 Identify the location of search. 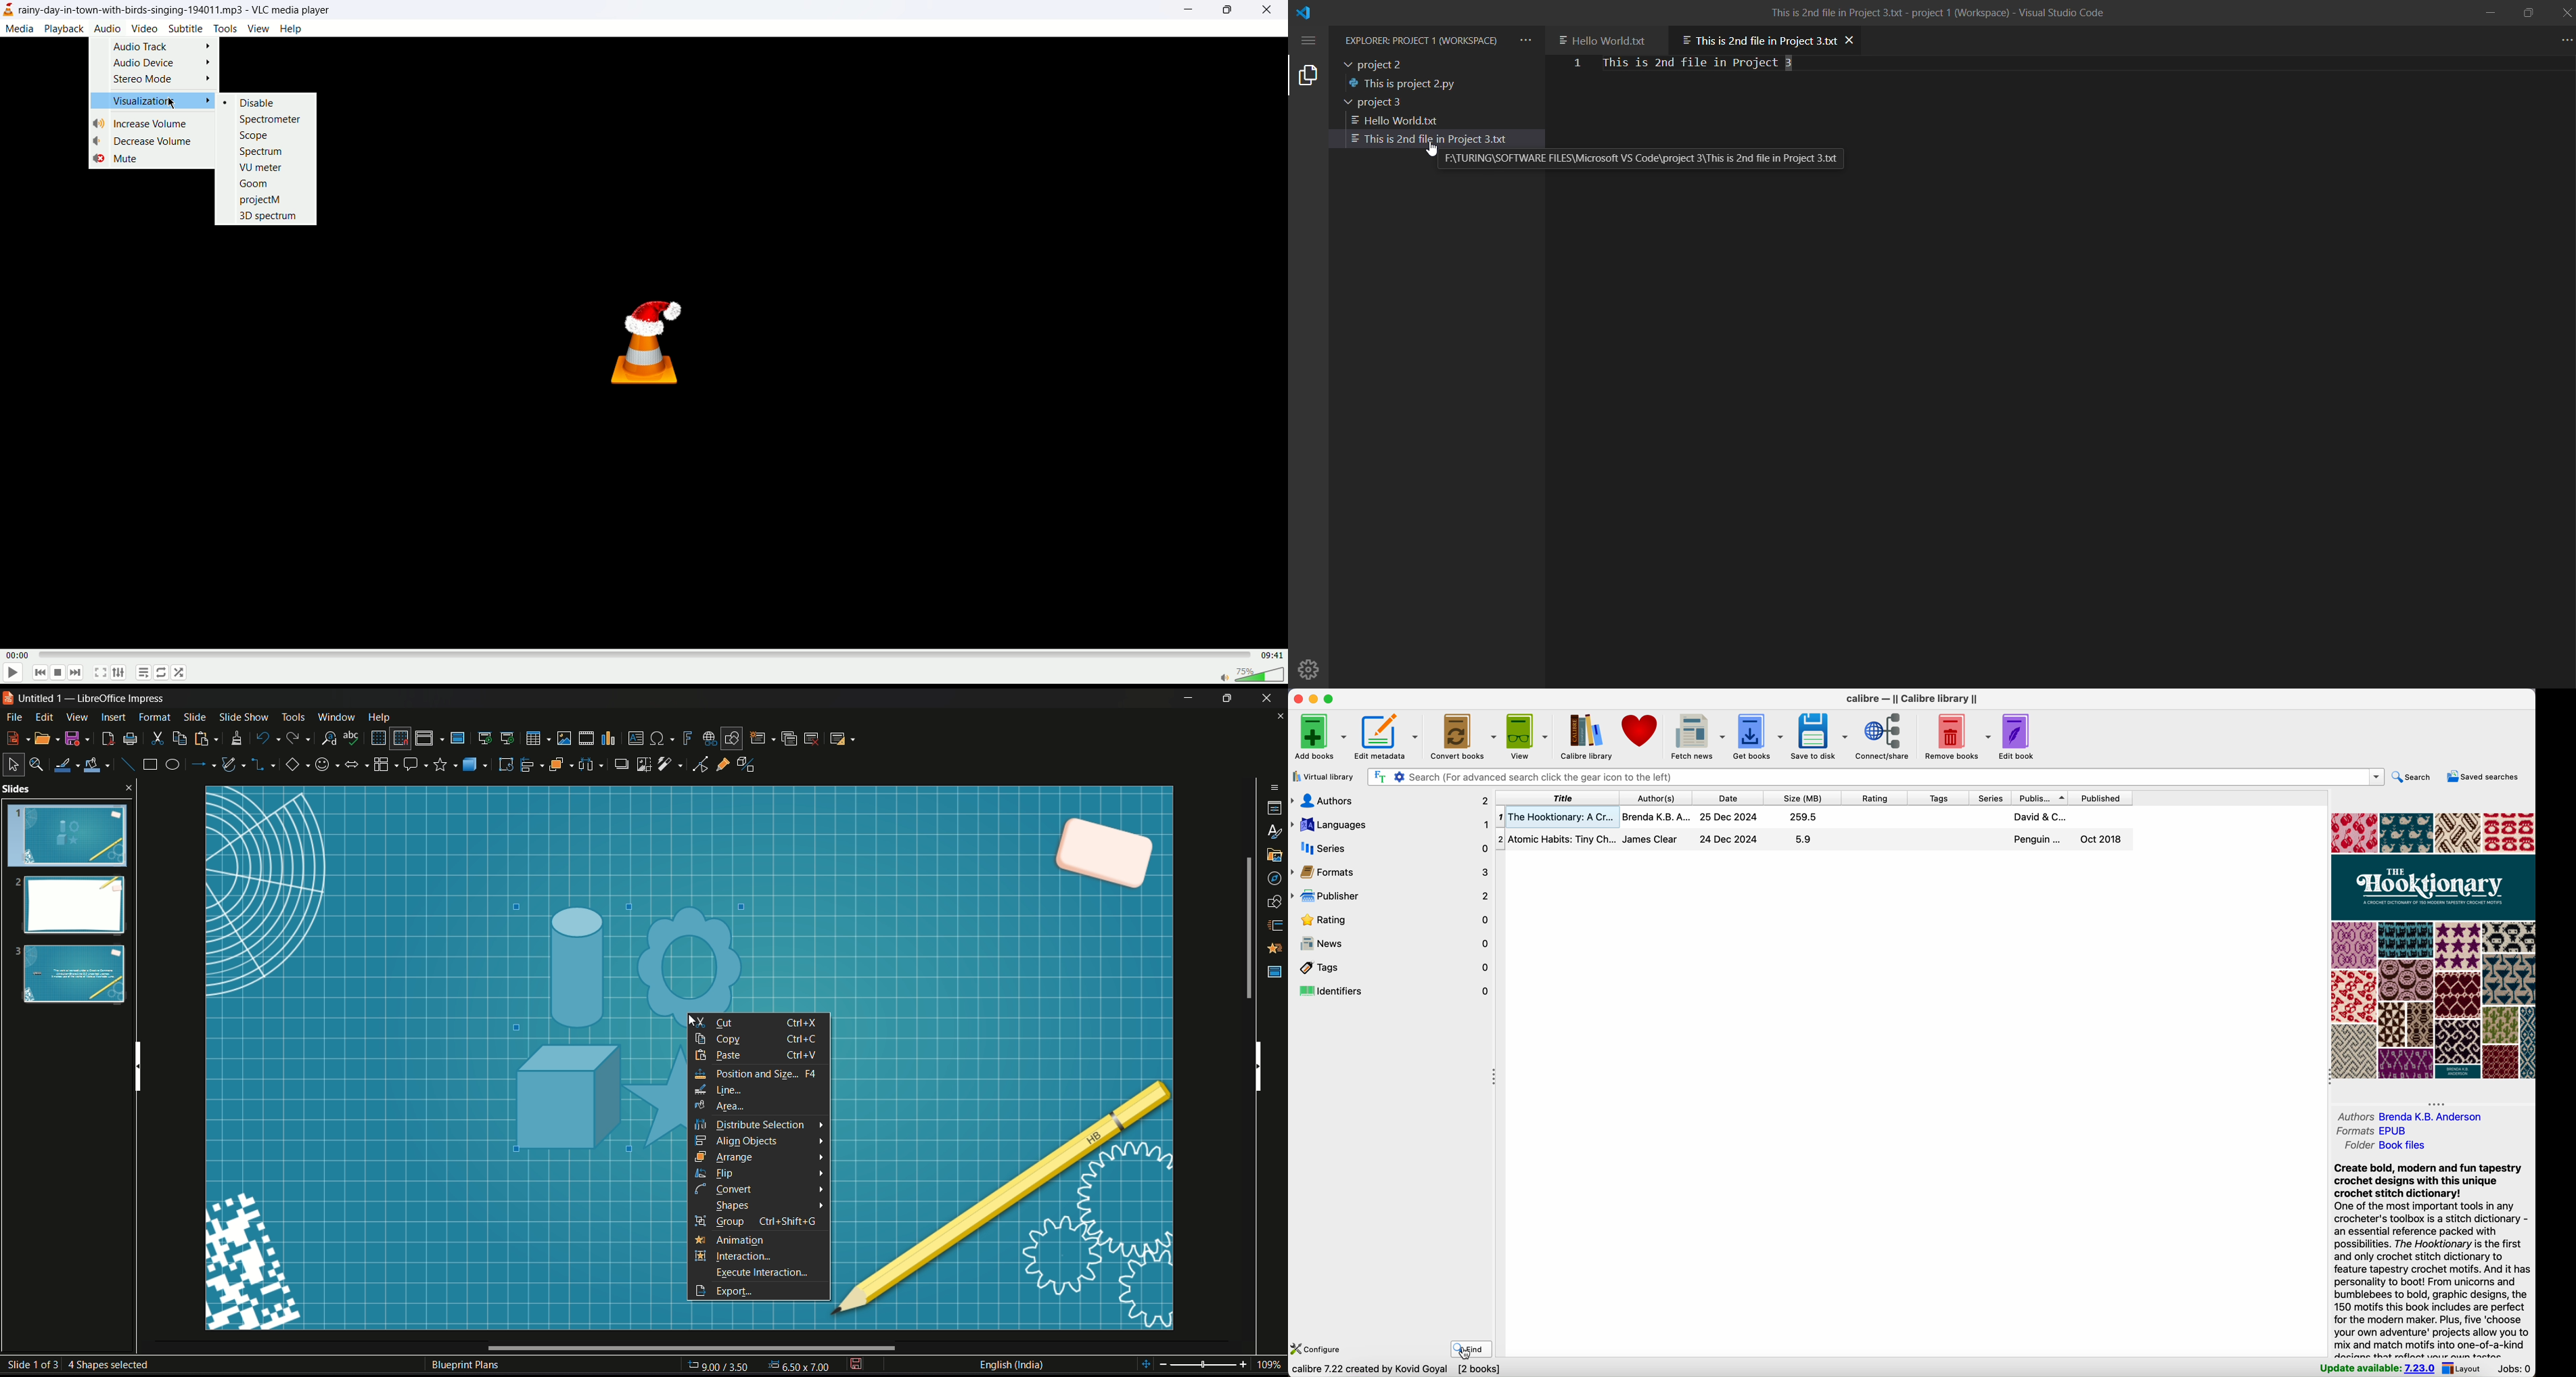
(2413, 777).